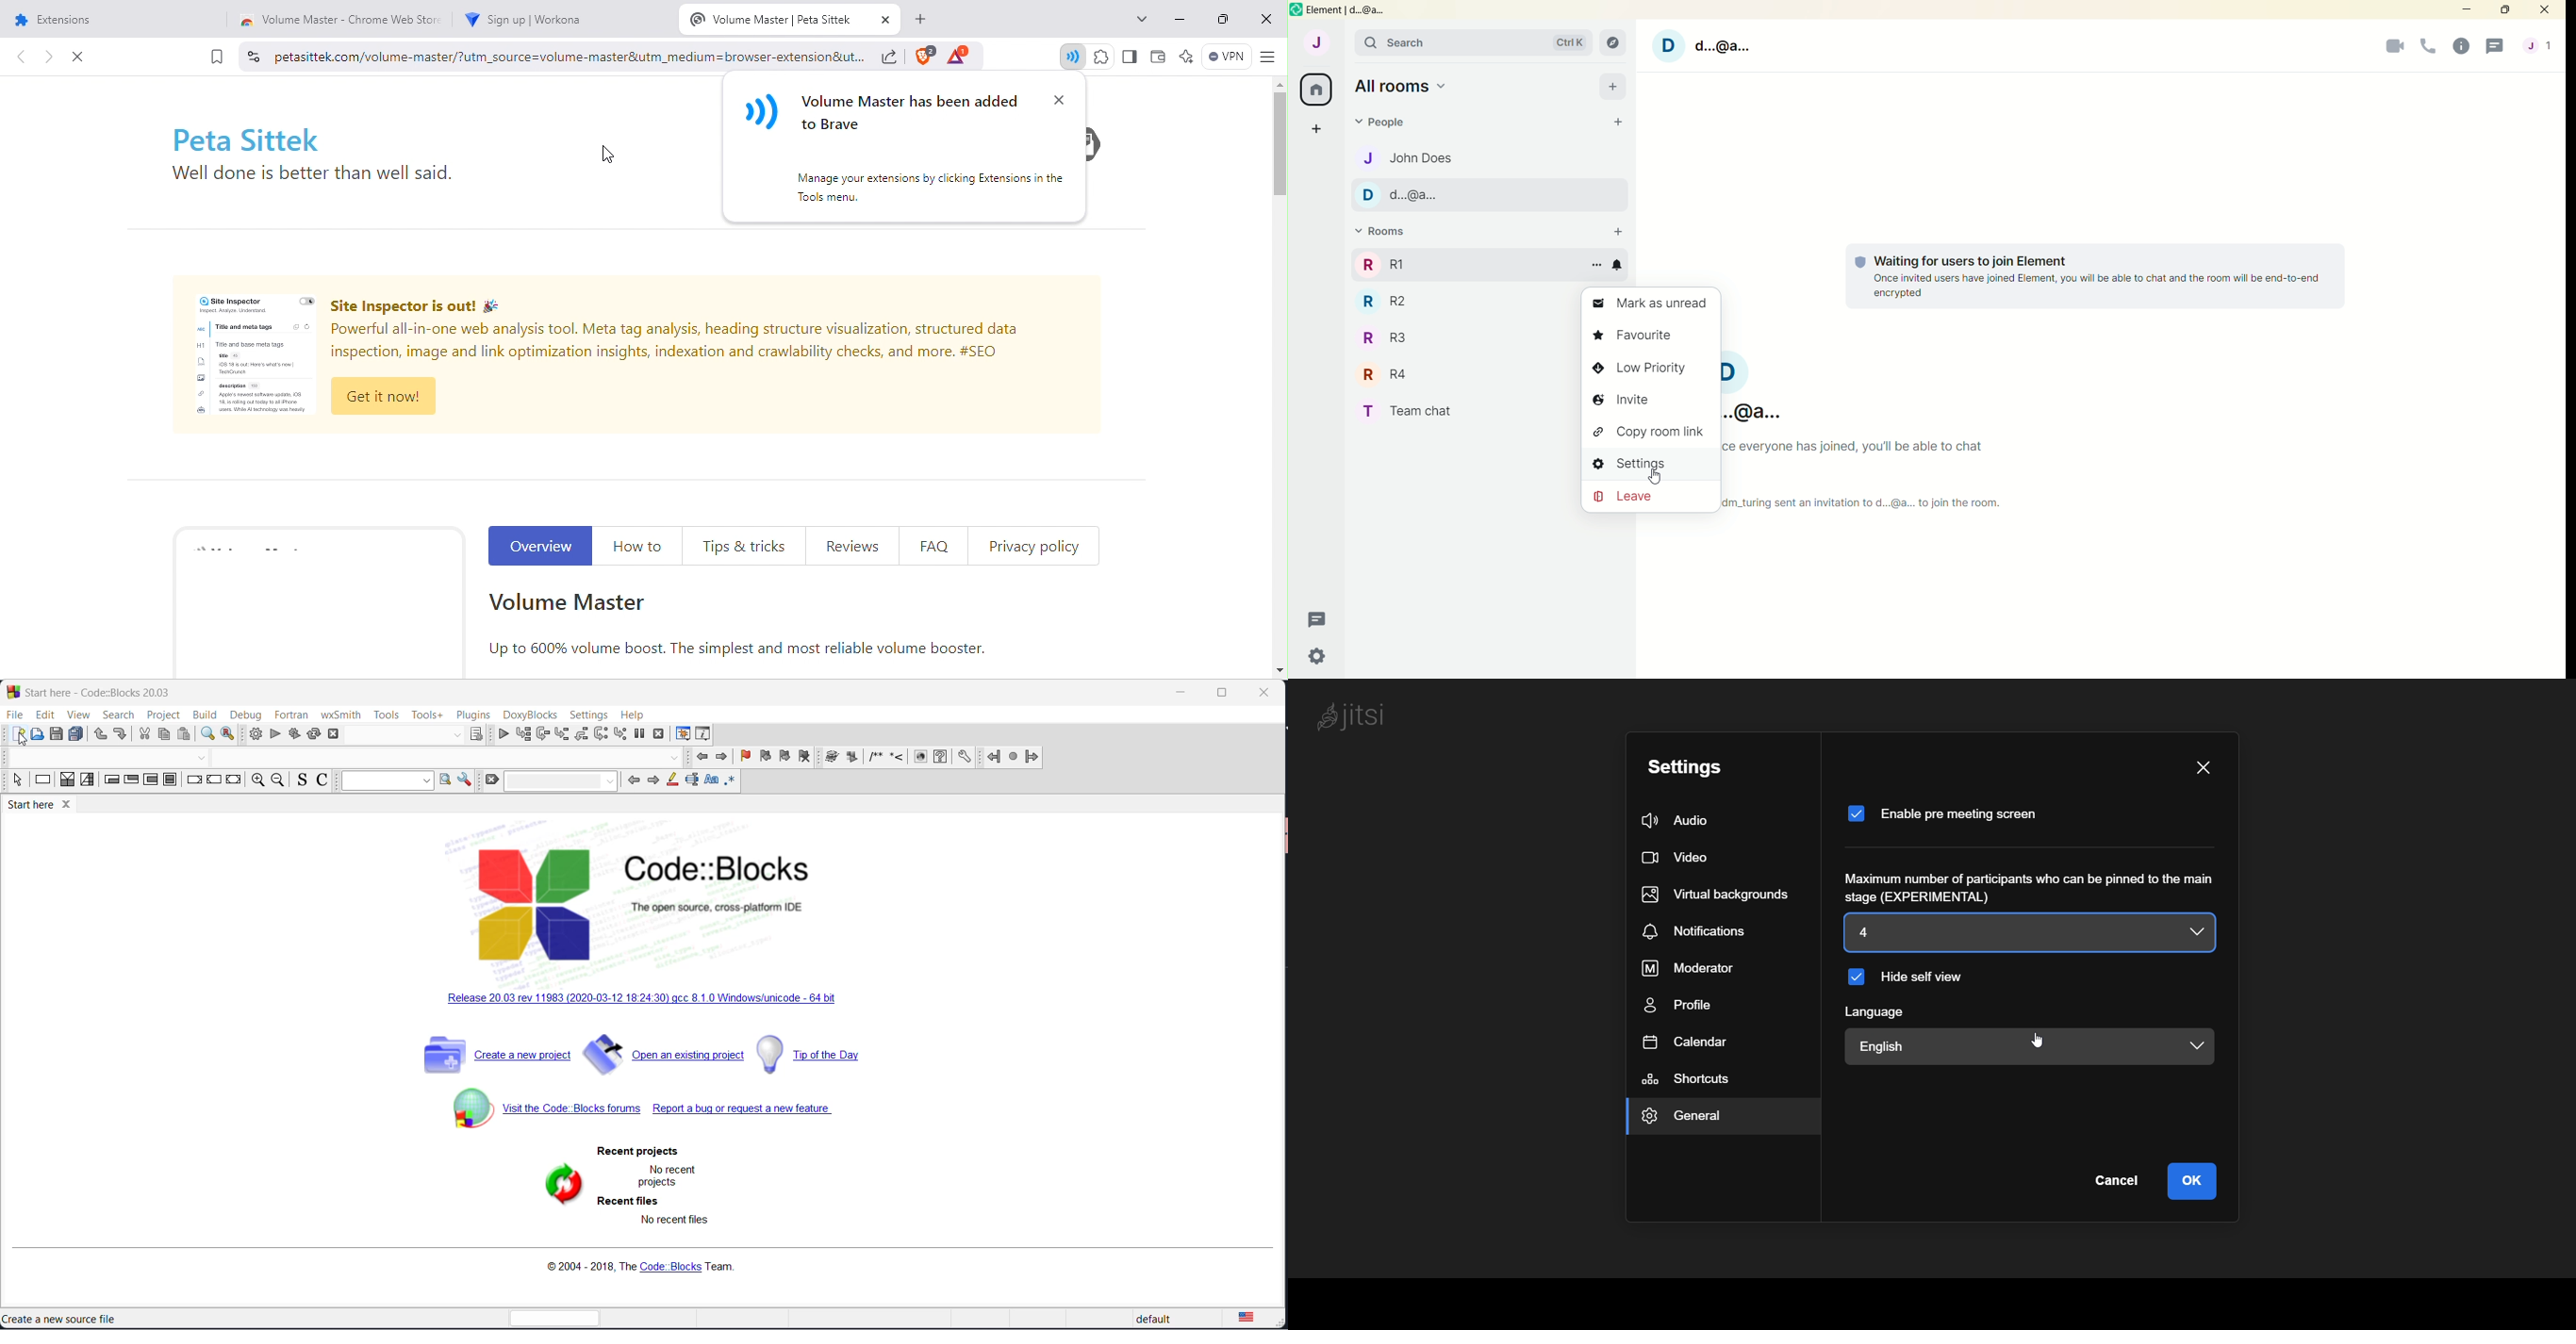  Describe the element at coordinates (444, 781) in the screenshot. I see `run search` at that location.